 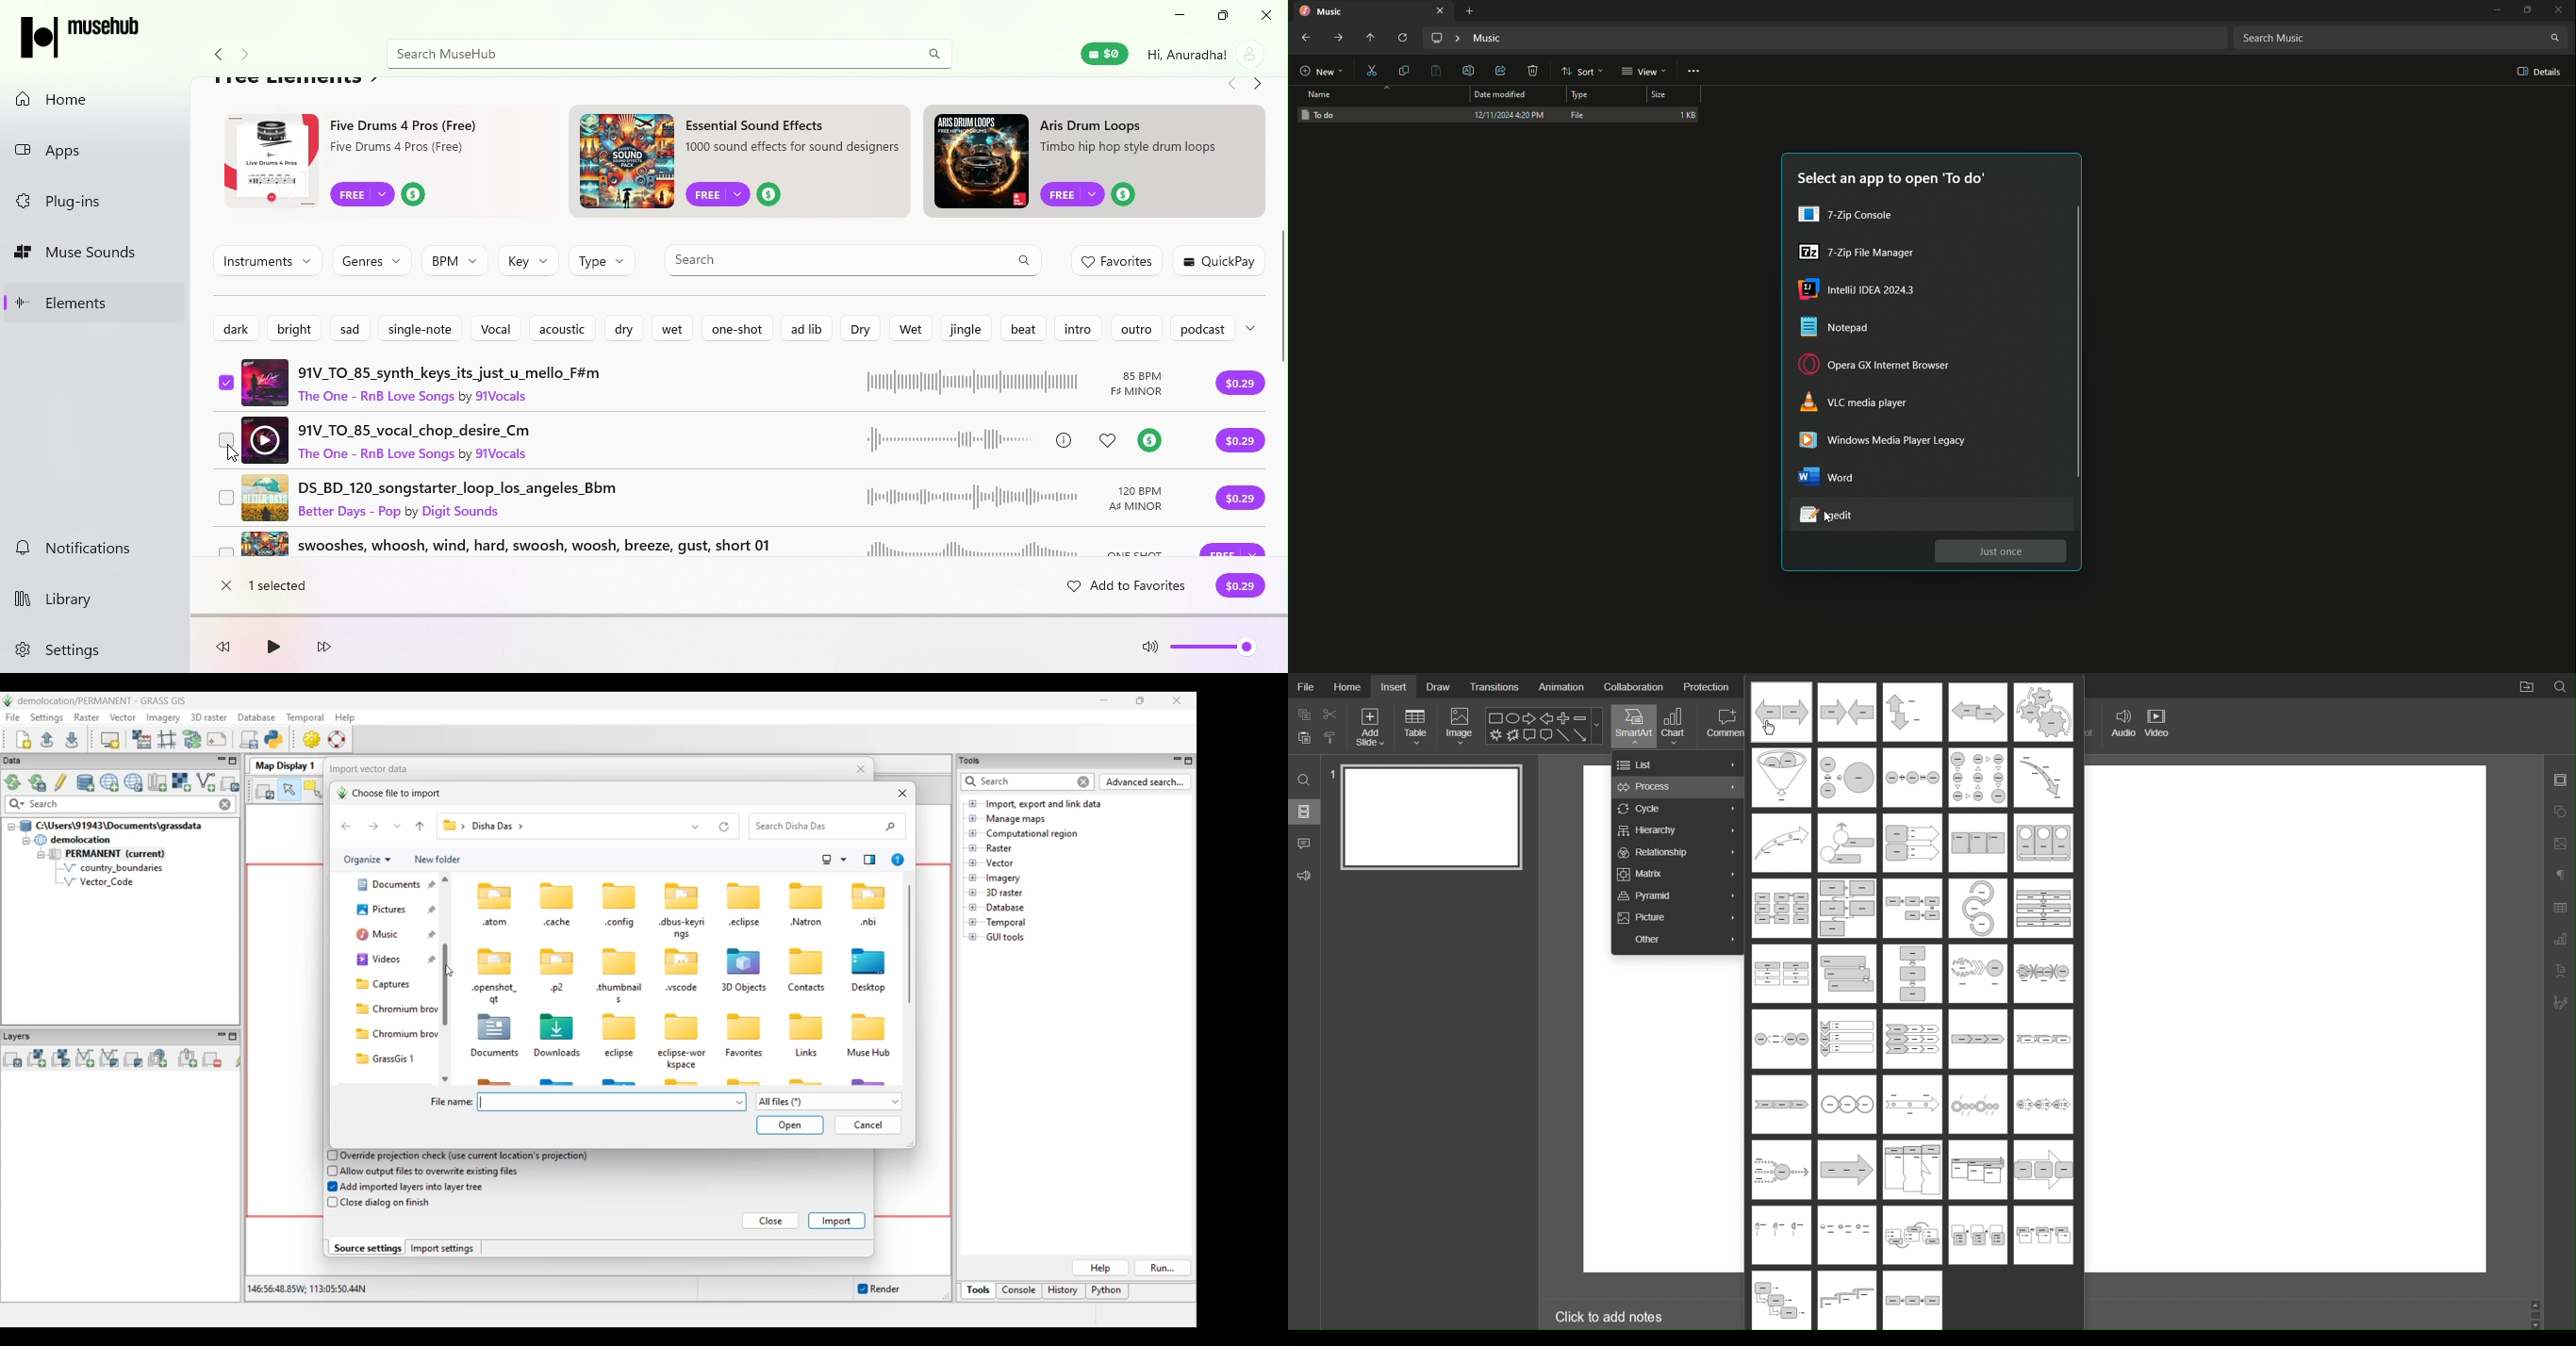 I want to click on Process Template 16-20, so click(x=1912, y=909).